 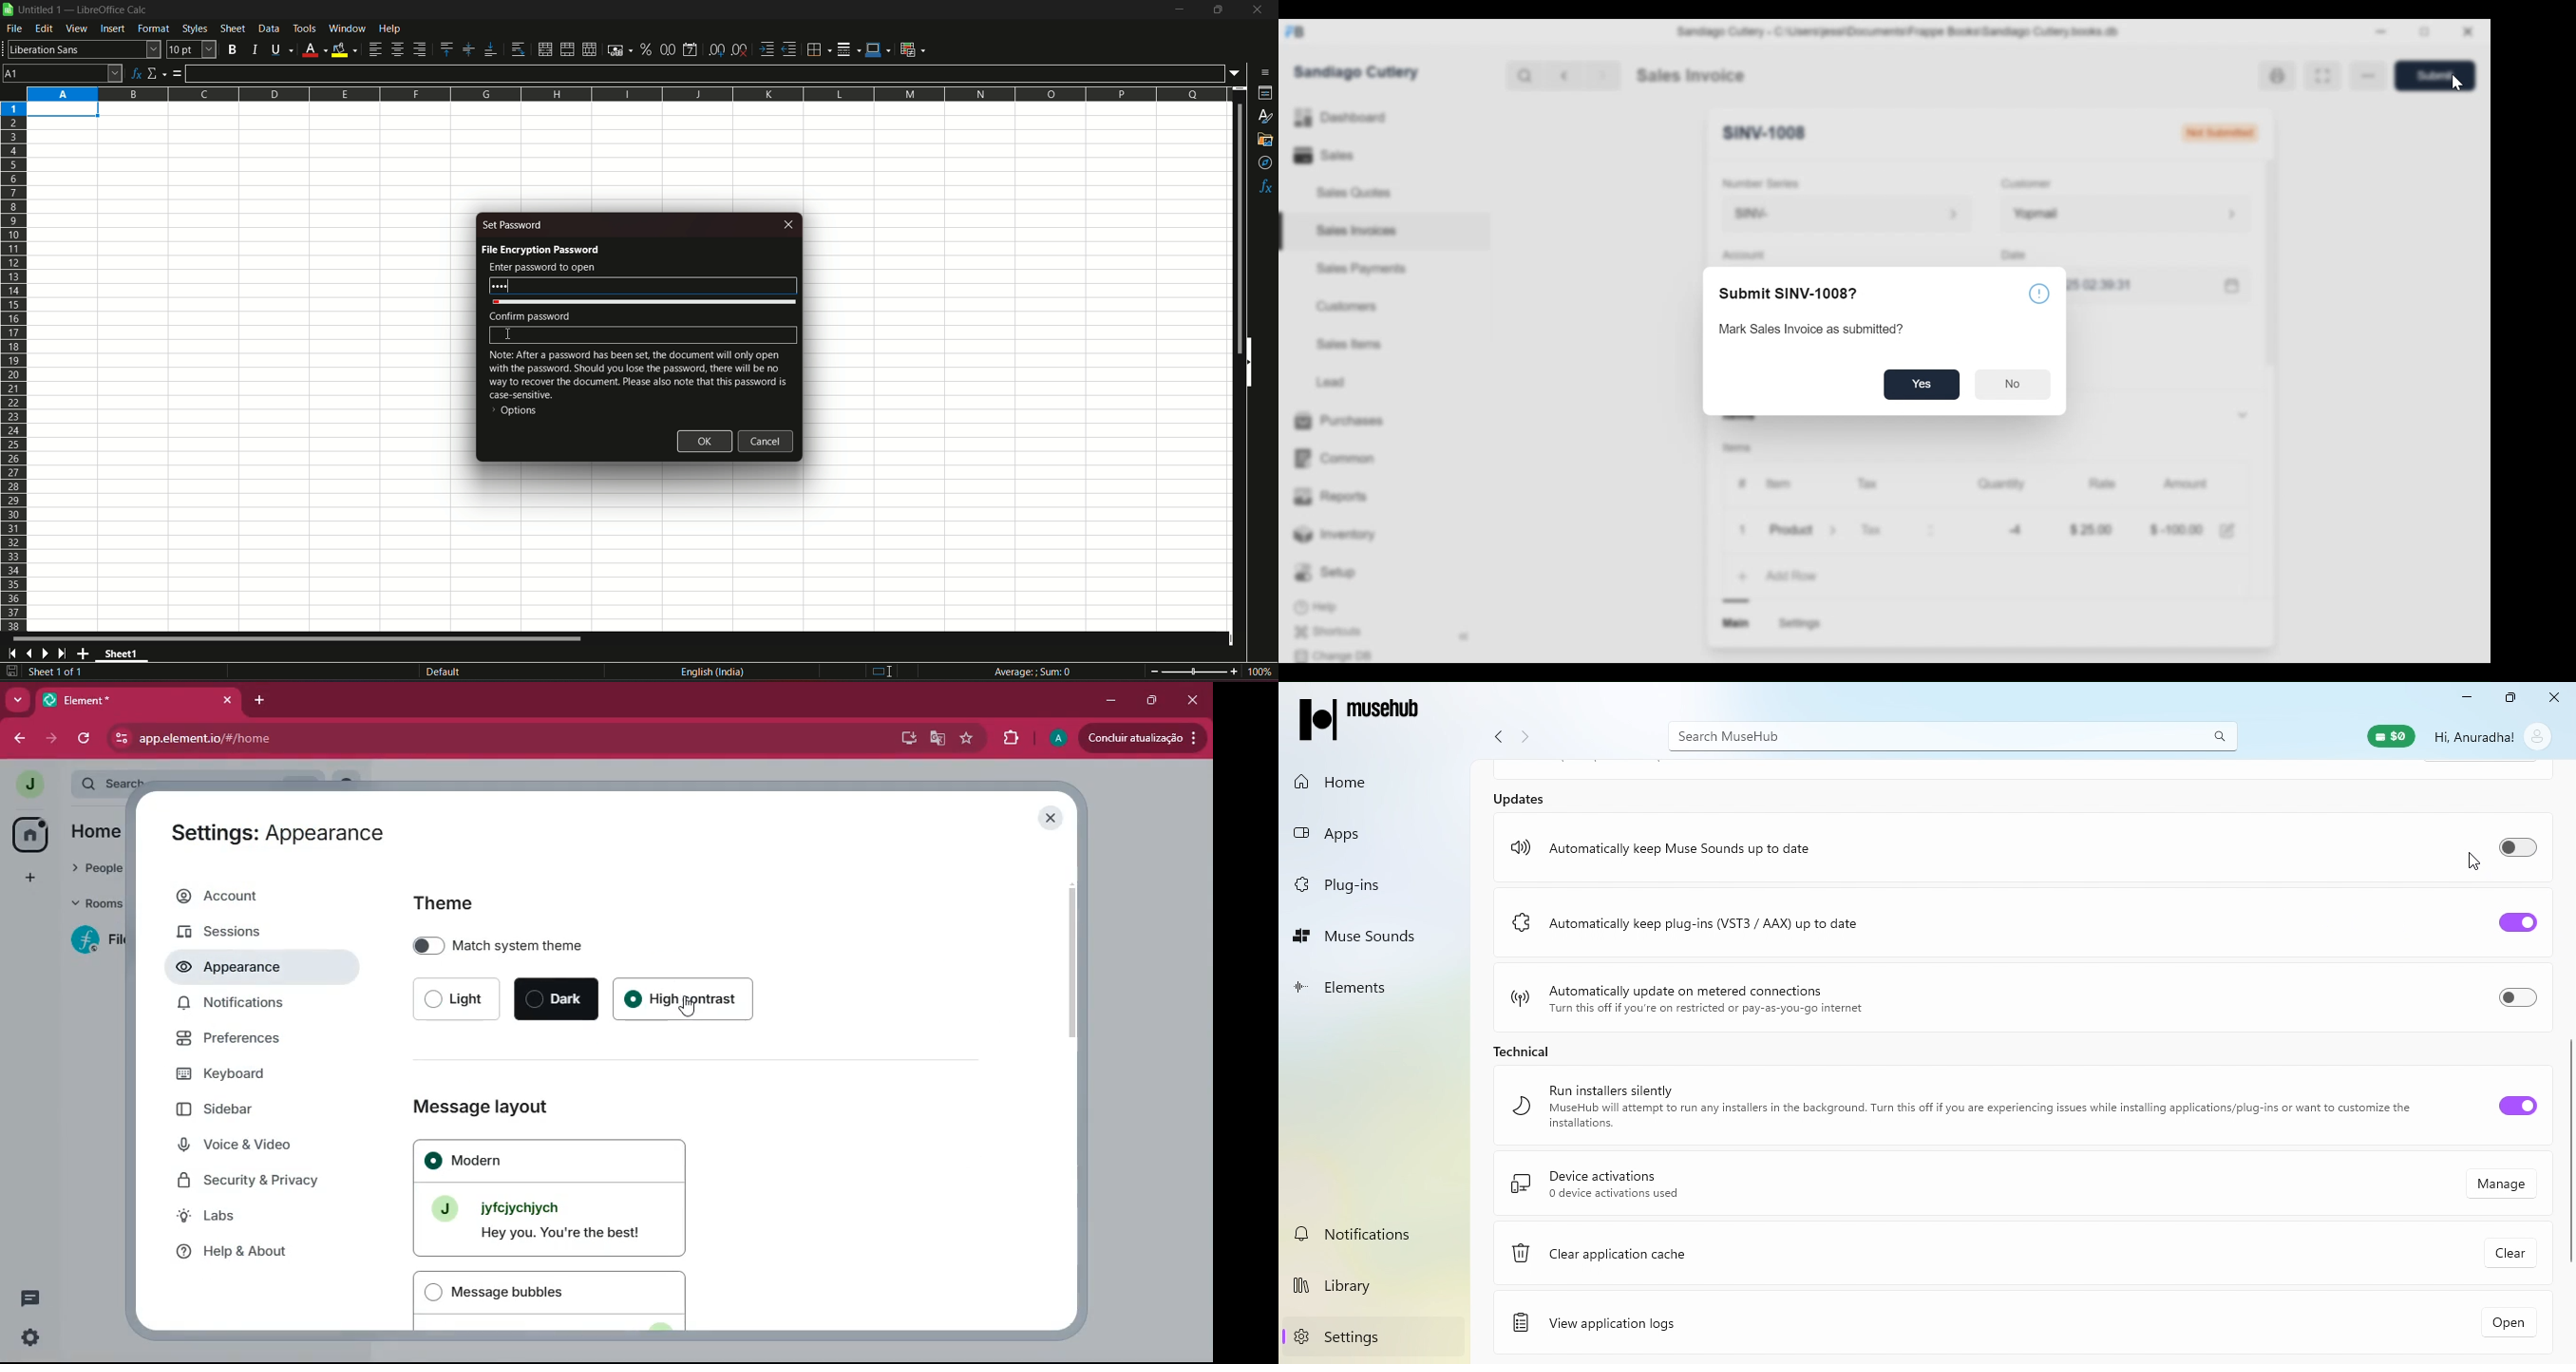 What do you see at coordinates (344, 49) in the screenshot?
I see `background color` at bounding box center [344, 49].